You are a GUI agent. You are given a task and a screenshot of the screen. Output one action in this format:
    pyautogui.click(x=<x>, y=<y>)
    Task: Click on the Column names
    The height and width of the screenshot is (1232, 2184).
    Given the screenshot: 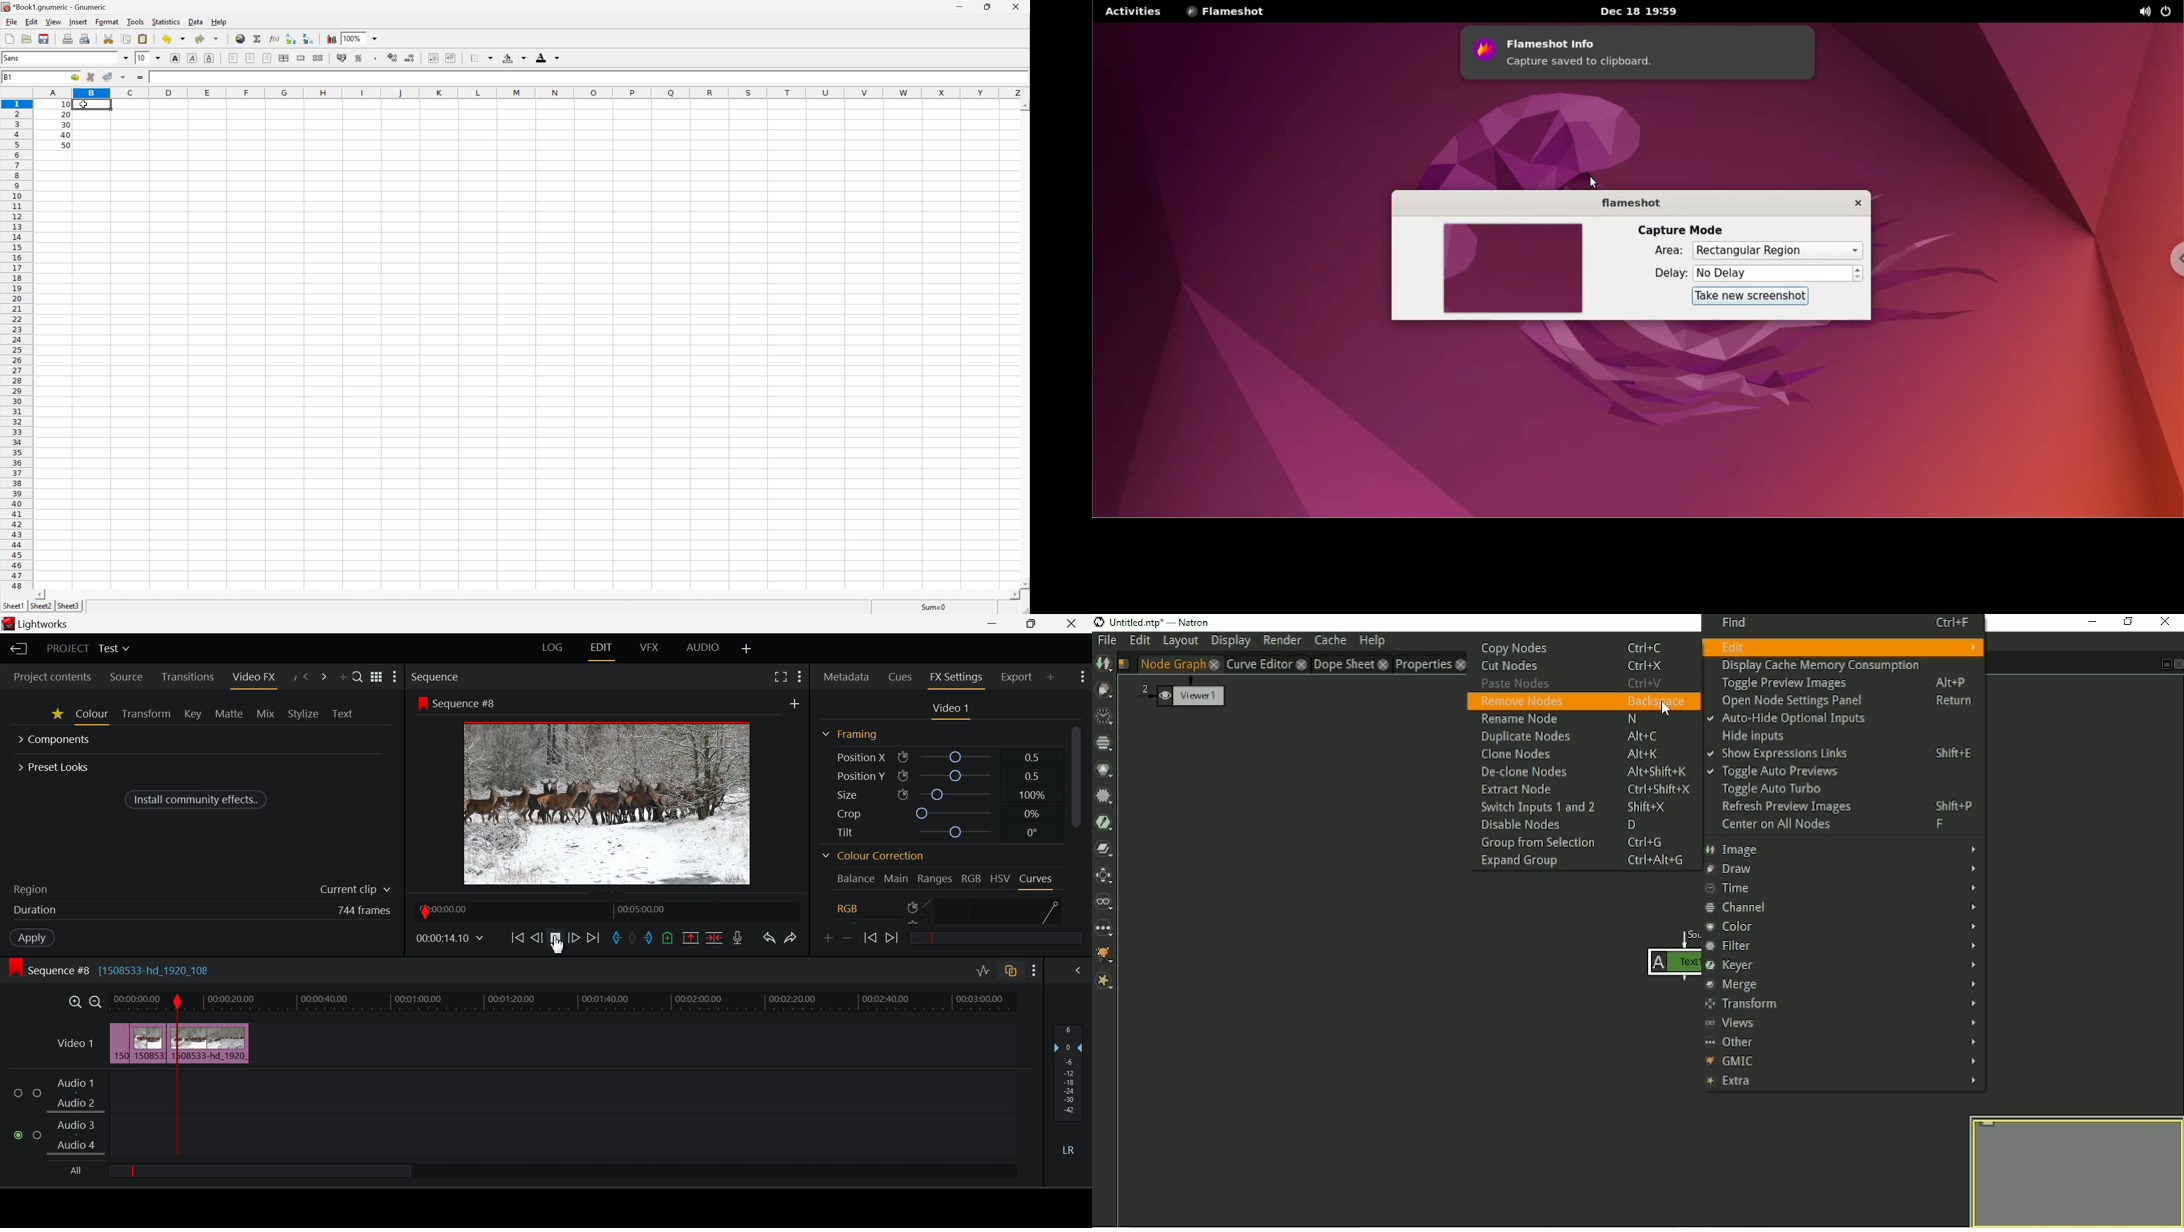 What is the action you would take?
    pyautogui.click(x=531, y=93)
    